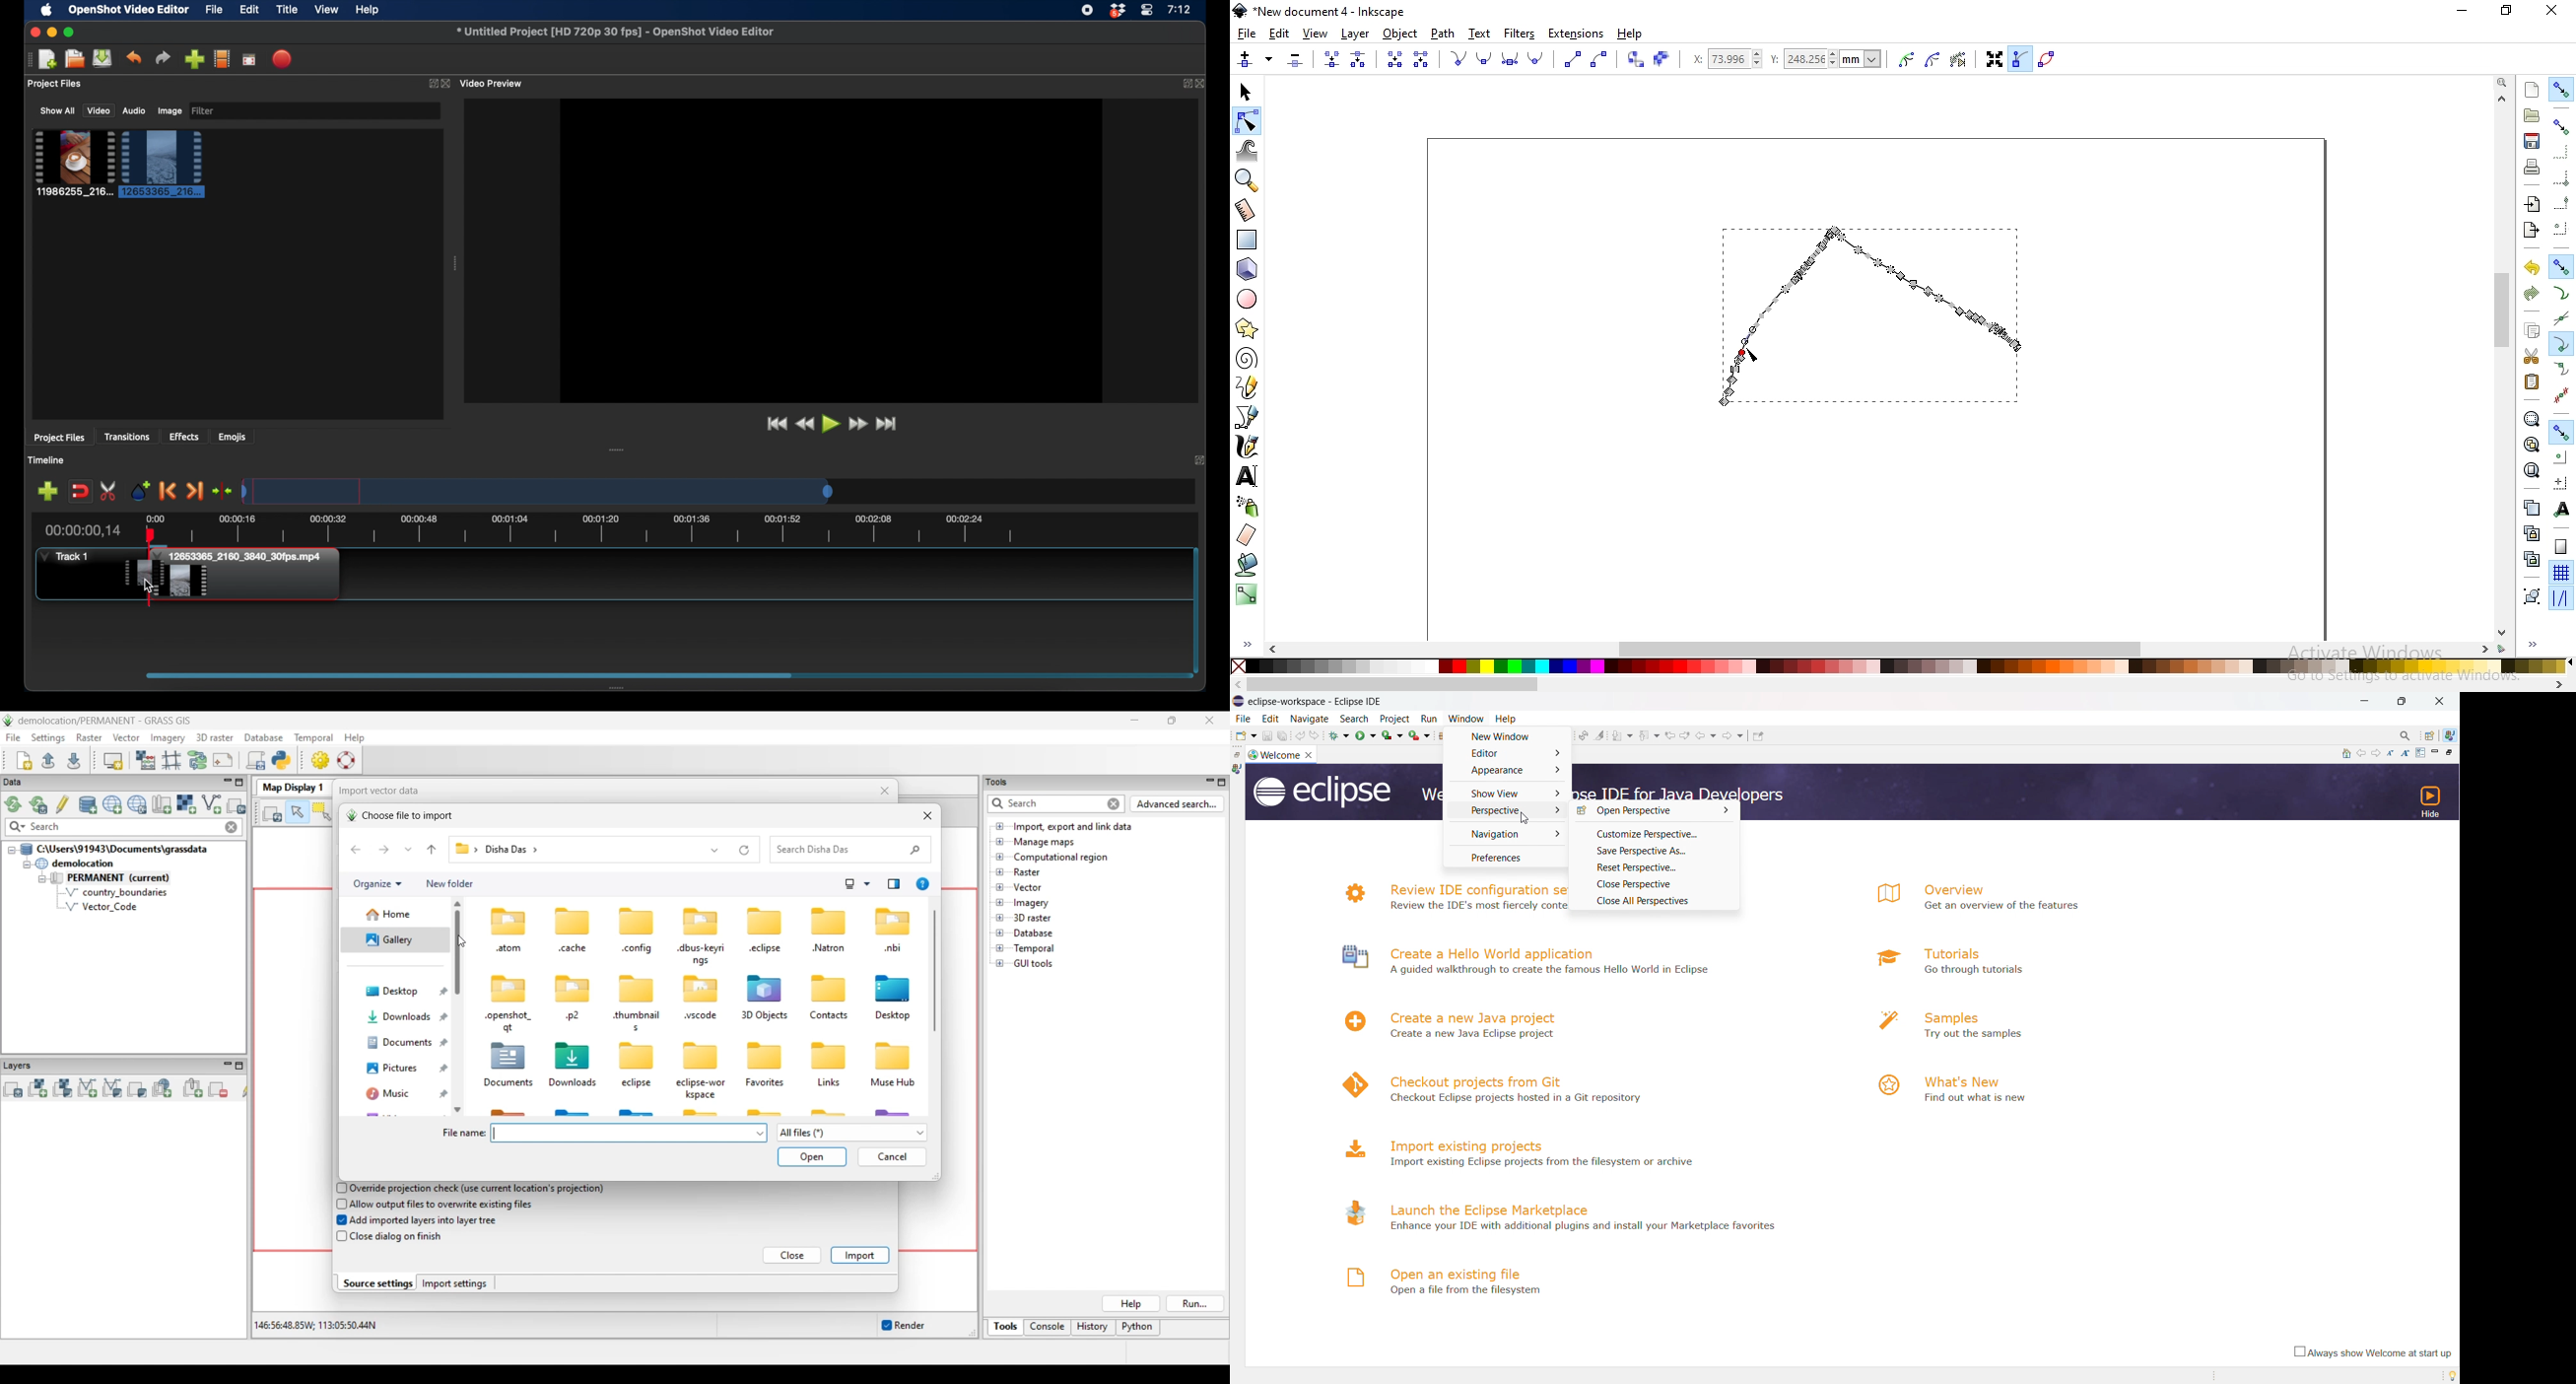 The height and width of the screenshot is (1400, 2576). Describe the element at coordinates (1885, 1021) in the screenshot. I see `logo` at that location.